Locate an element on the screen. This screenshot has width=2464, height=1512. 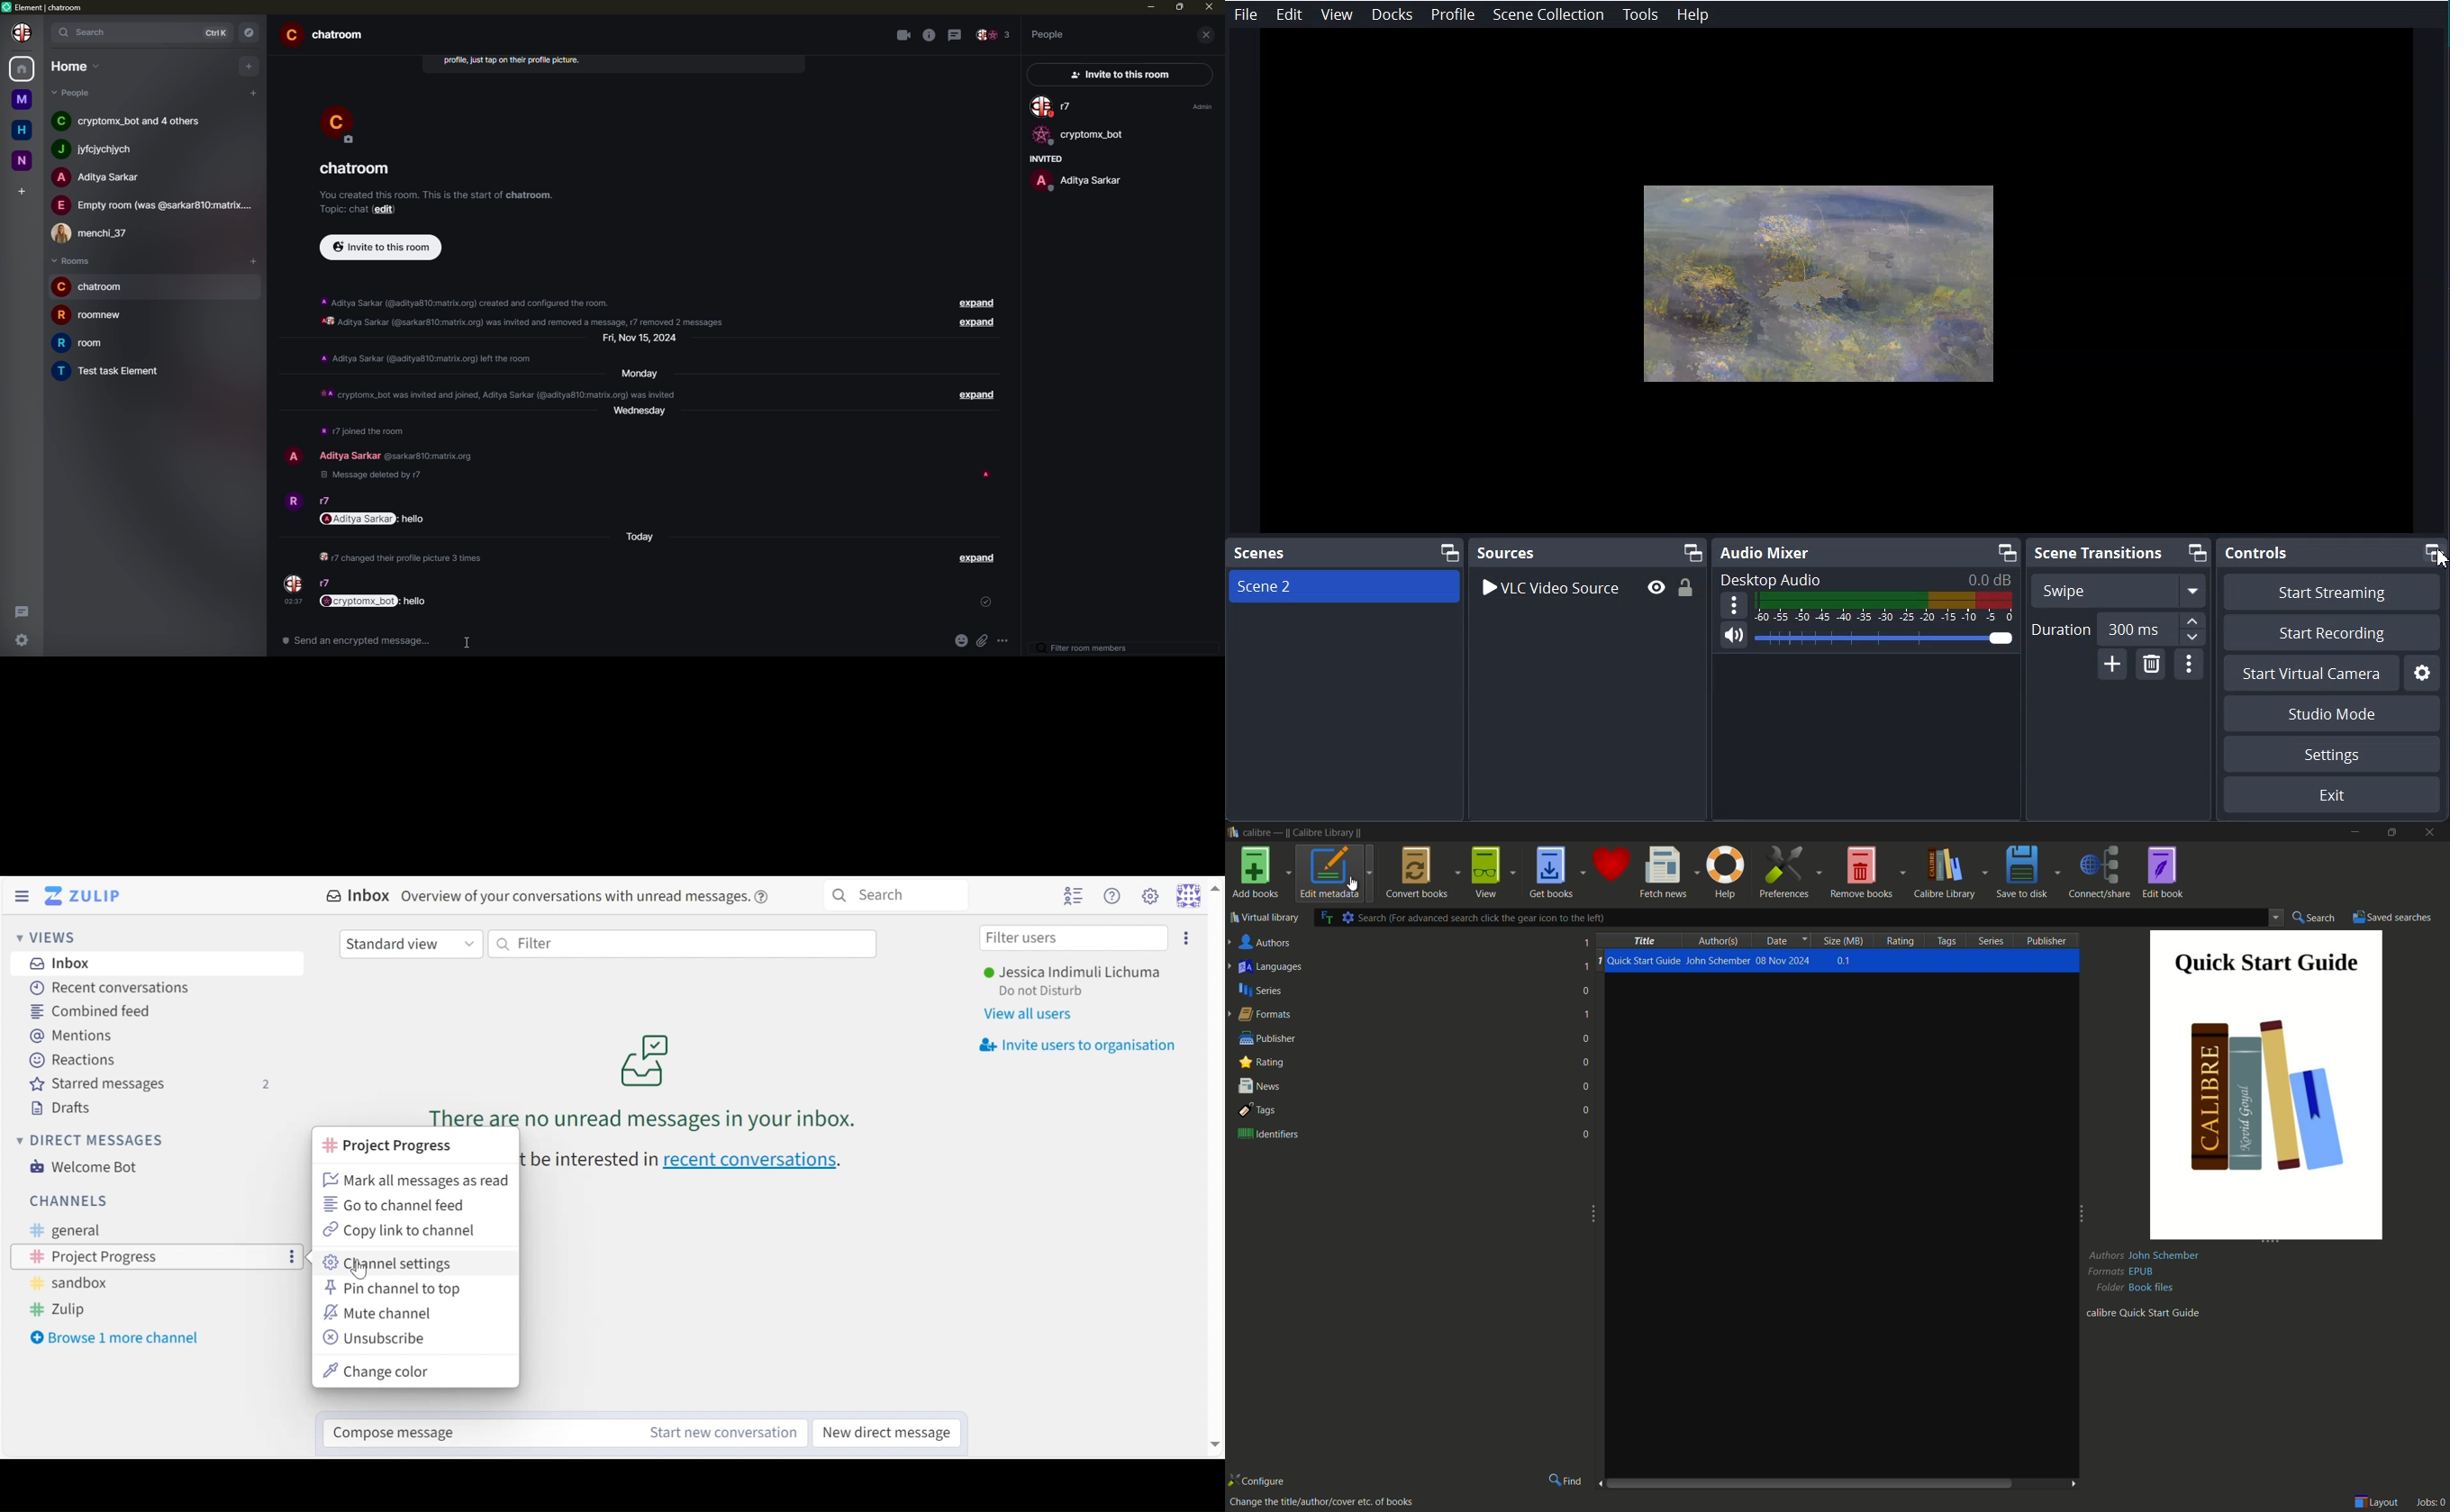
Add Configurable Transition is located at coordinates (2113, 665).